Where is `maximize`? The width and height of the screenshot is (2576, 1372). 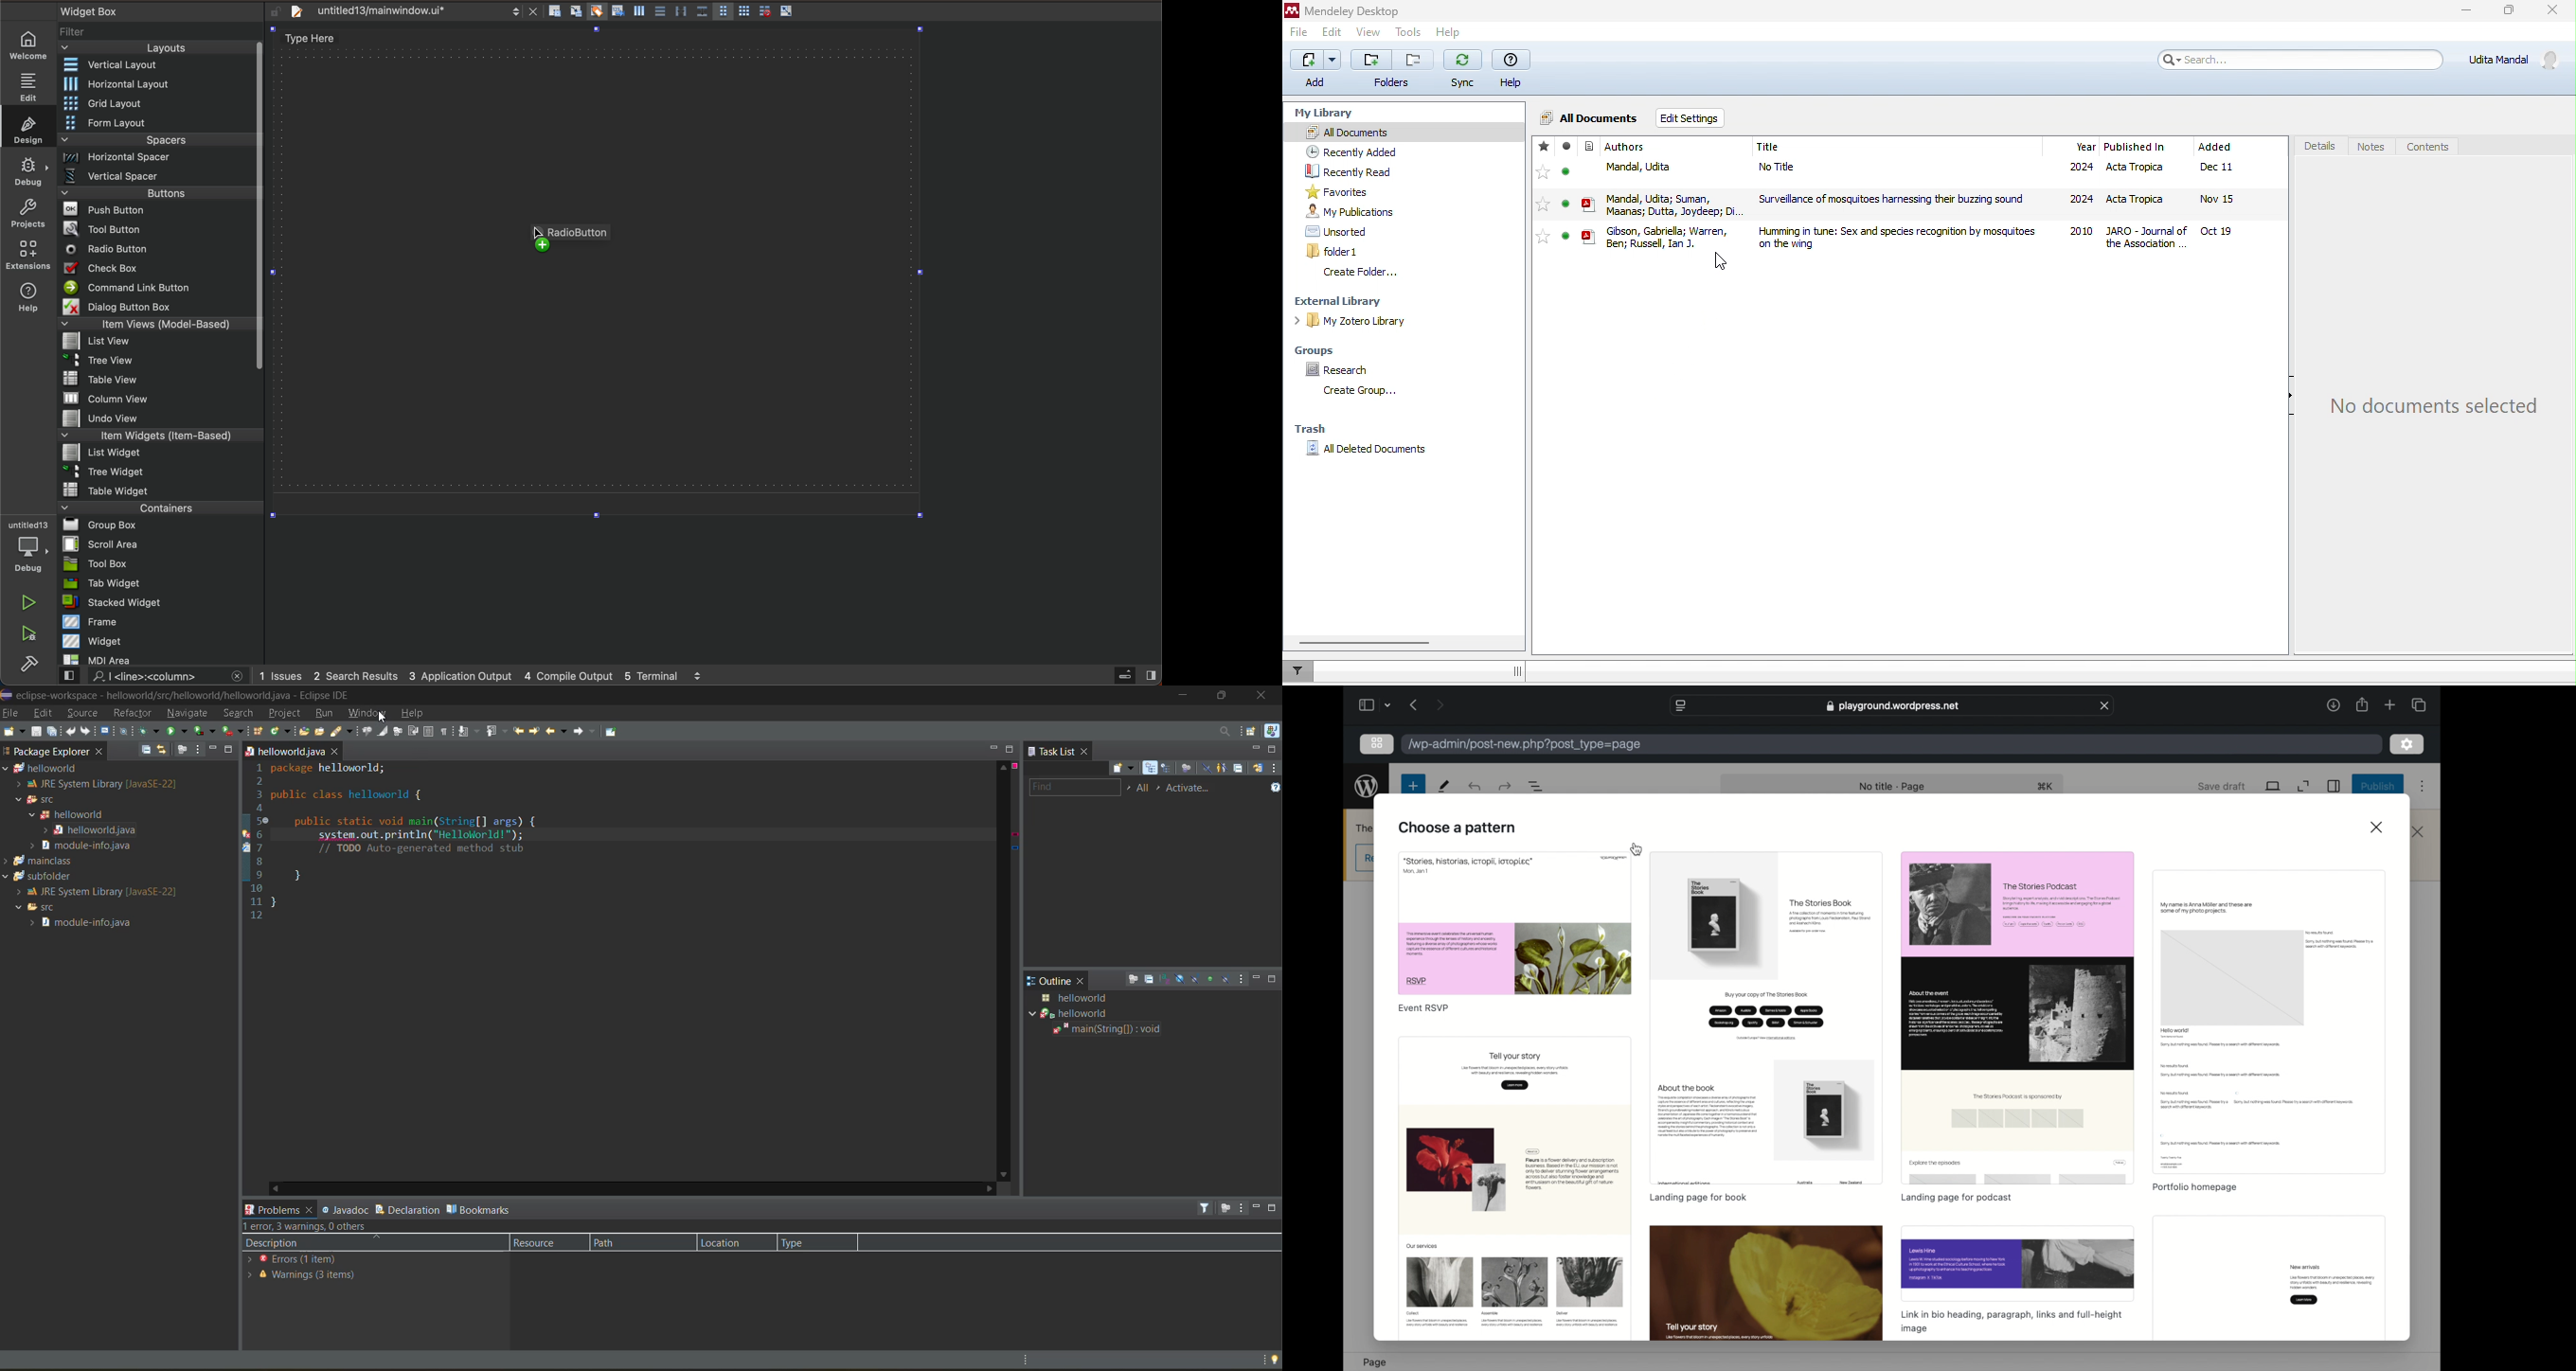
maximize is located at coordinates (229, 750).